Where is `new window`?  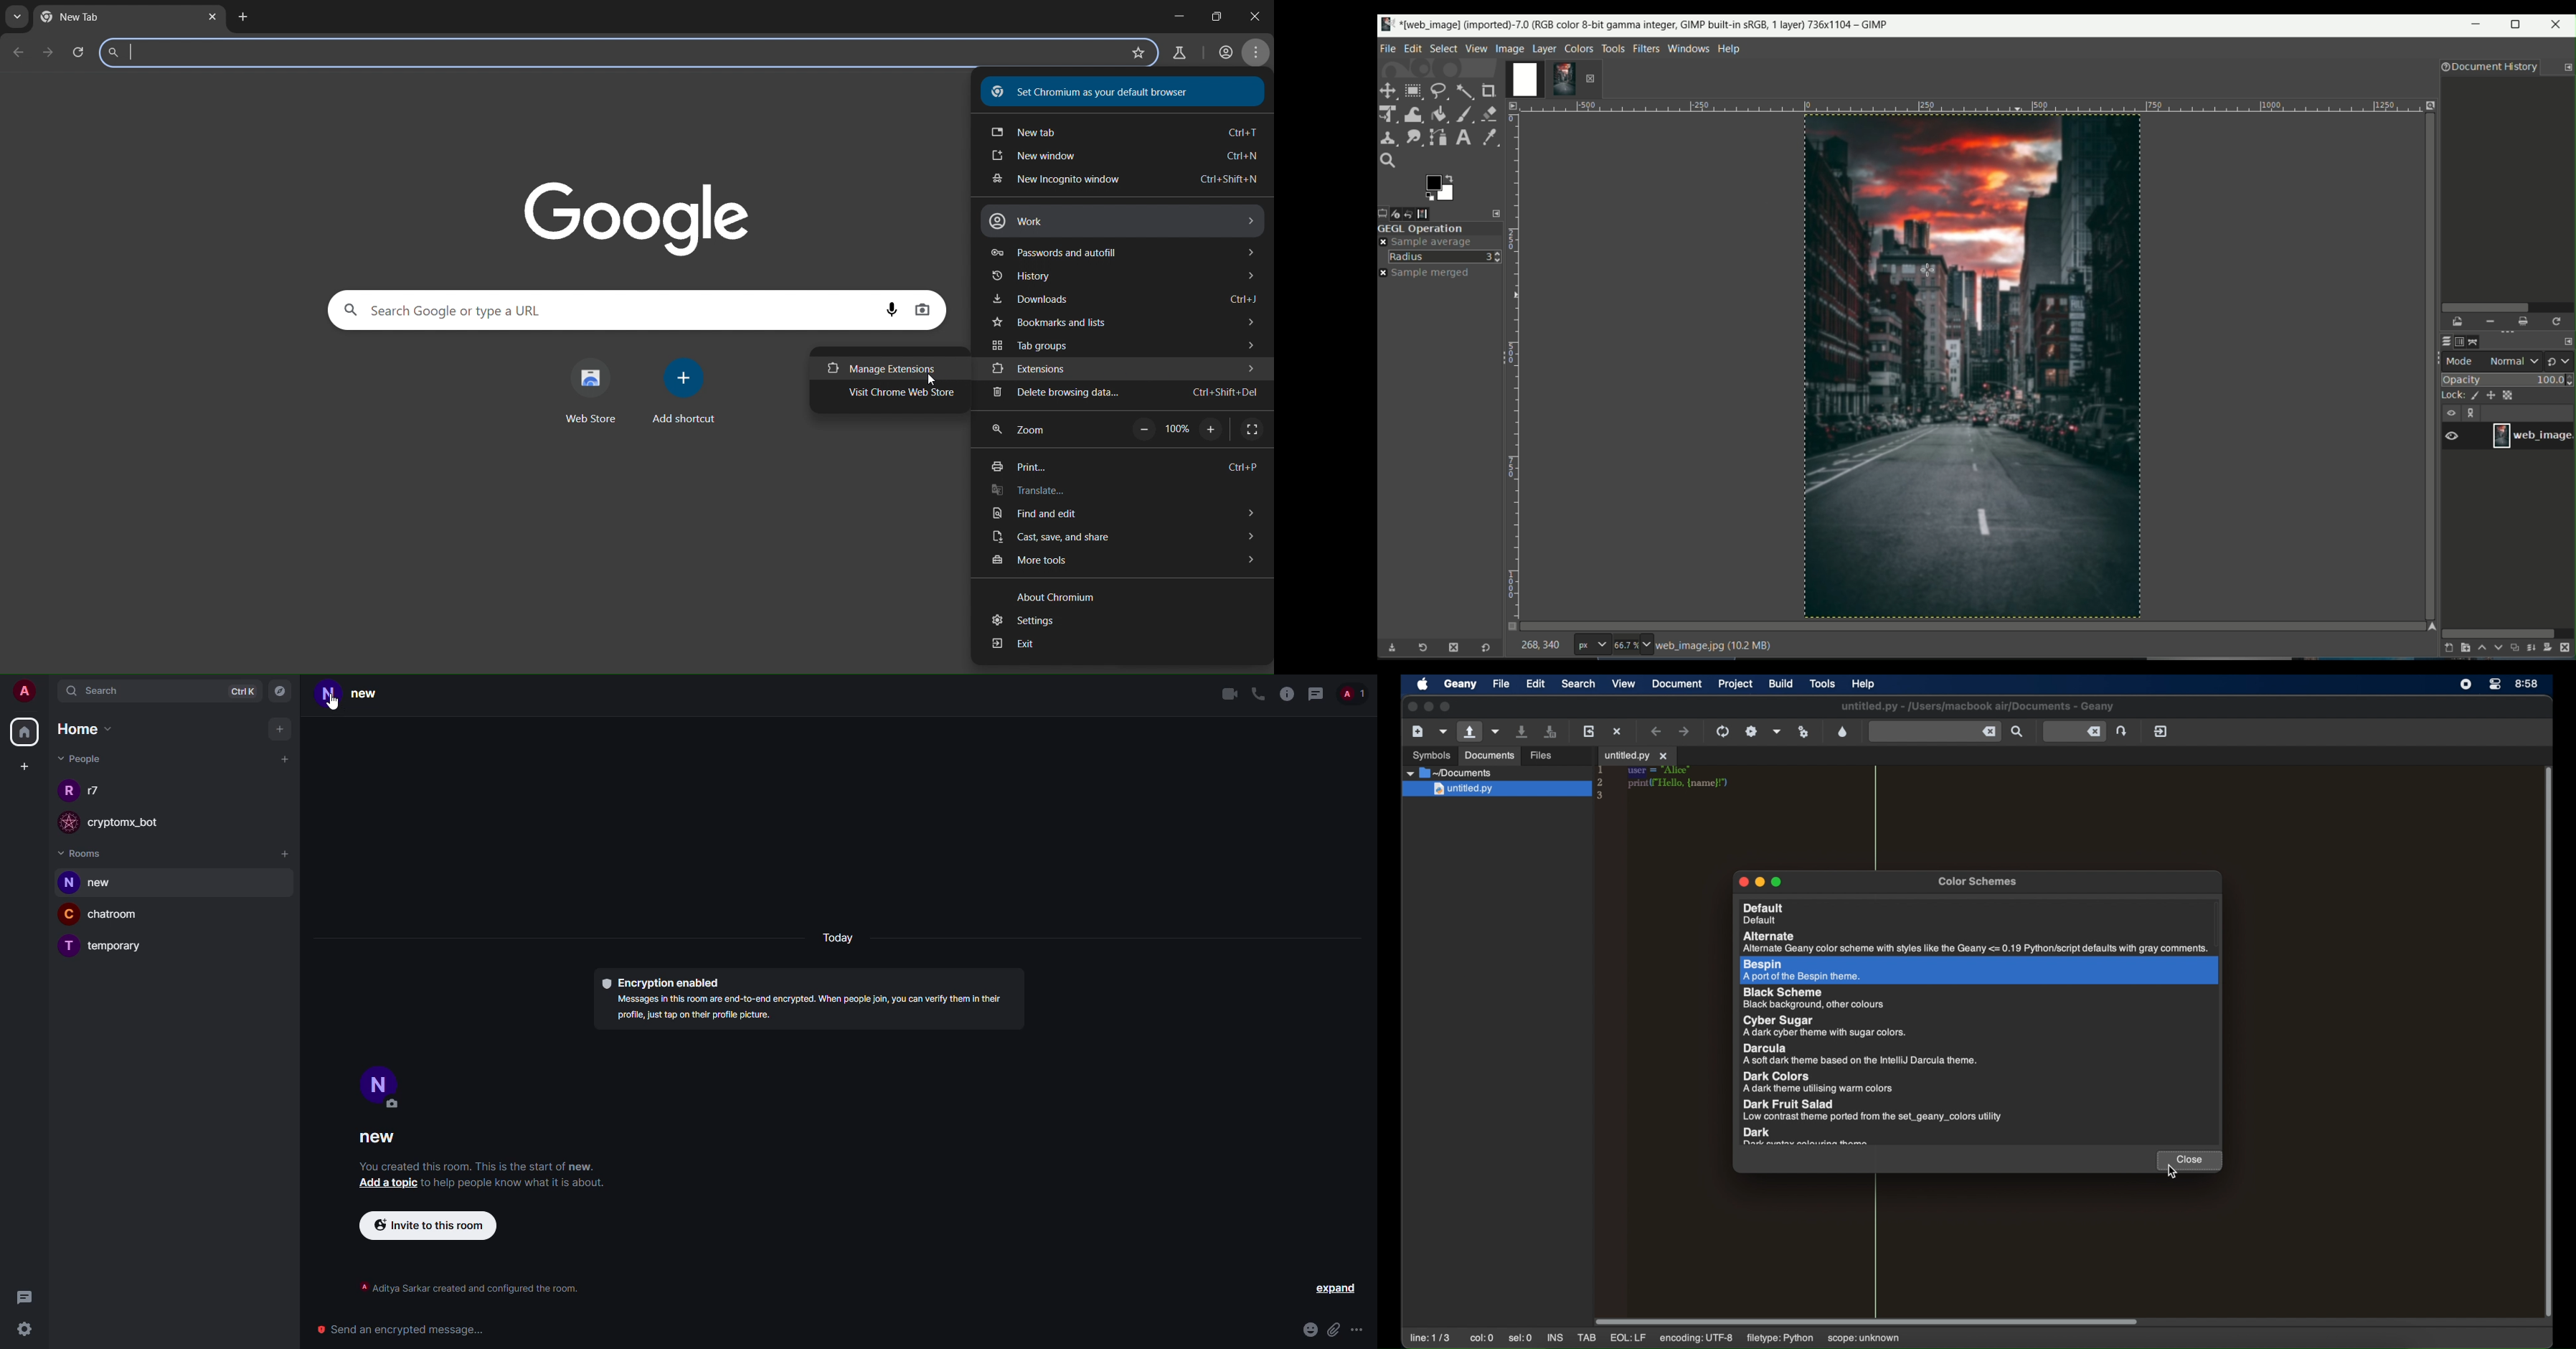 new window is located at coordinates (1127, 156).